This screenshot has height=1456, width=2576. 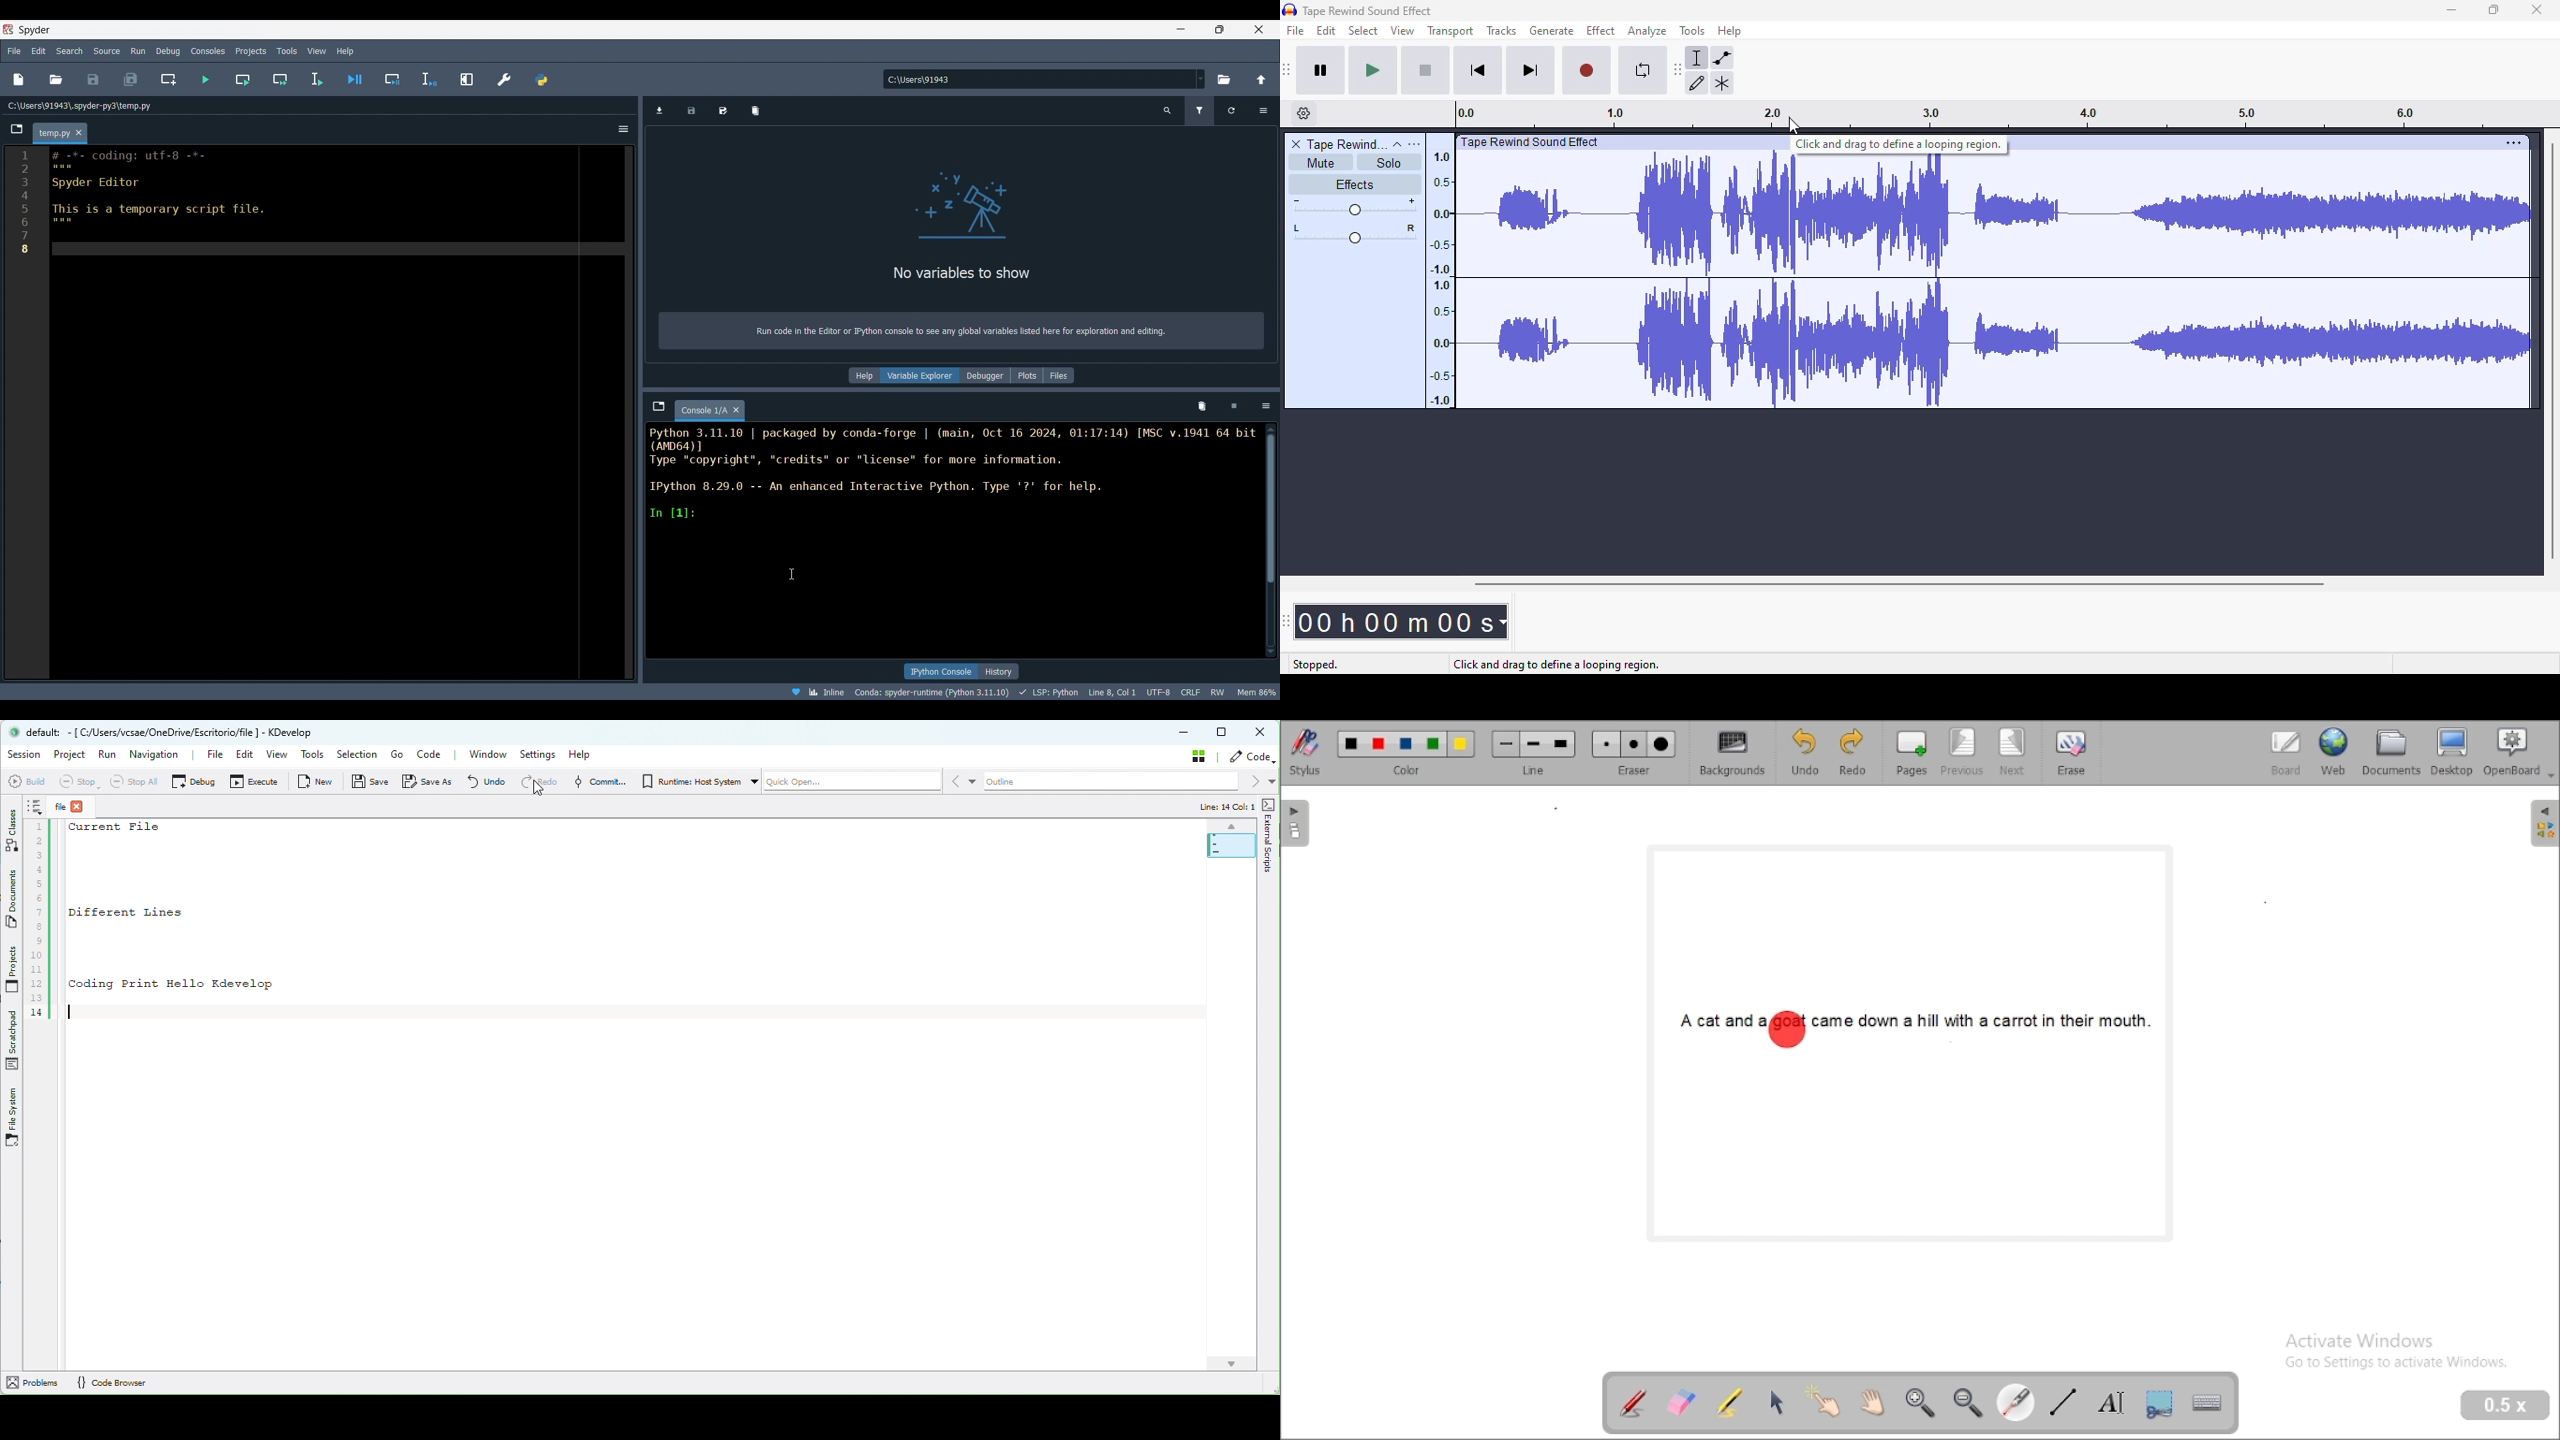 I want to click on vertical scroll bar, so click(x=2553, y=347).